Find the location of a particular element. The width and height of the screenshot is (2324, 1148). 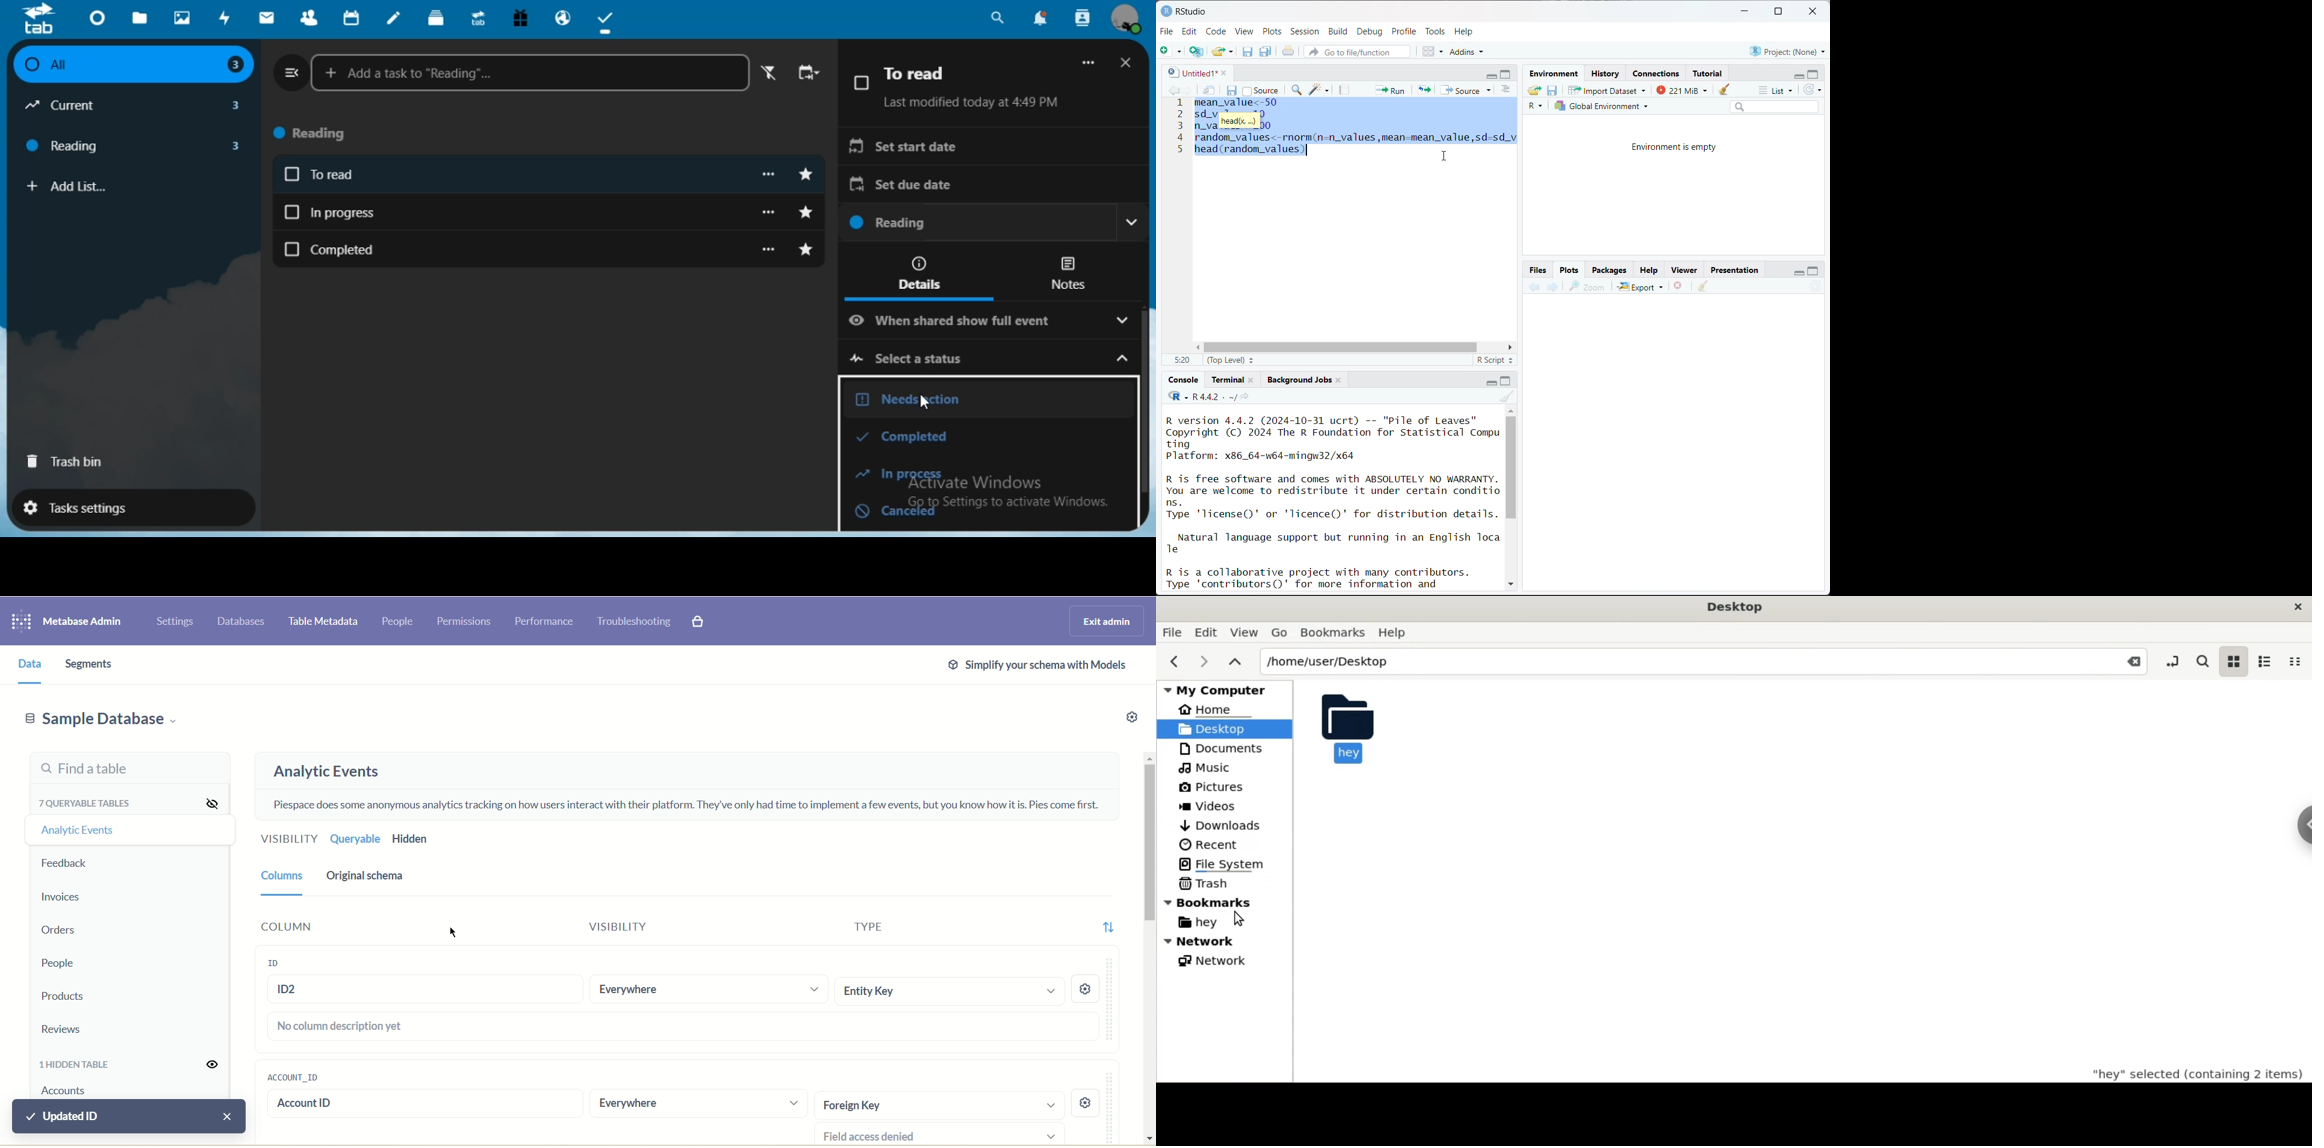

Presentation is located at coordinates (1735, 271).